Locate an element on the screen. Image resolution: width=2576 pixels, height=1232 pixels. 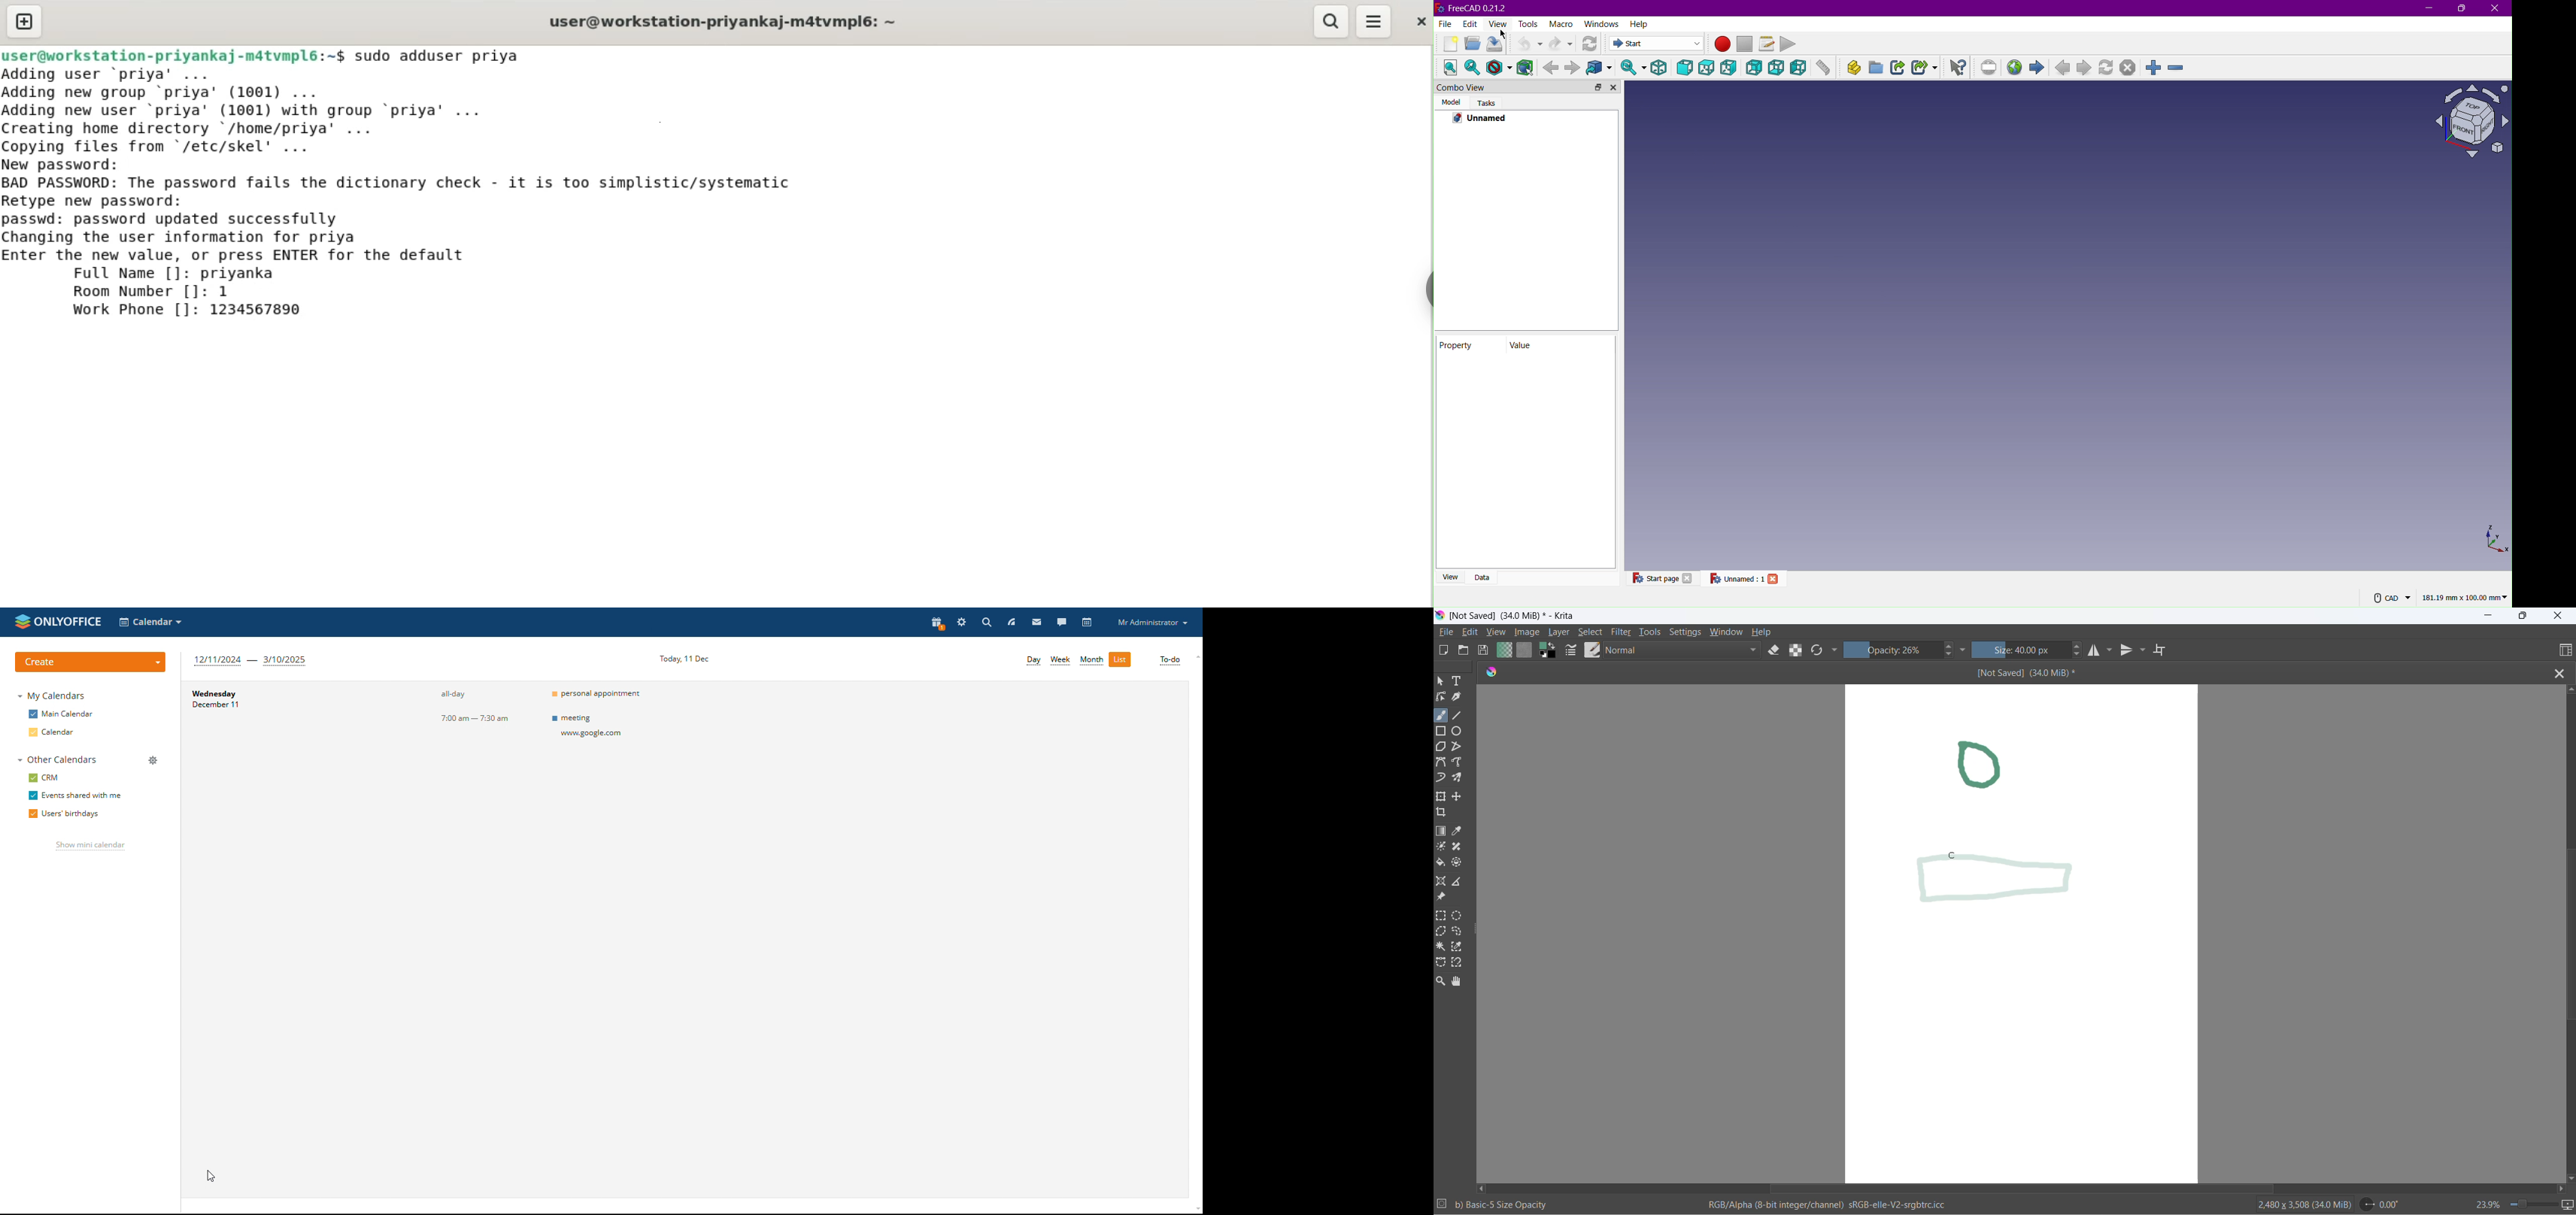
Redo  is located at coordinates (1560, 43).